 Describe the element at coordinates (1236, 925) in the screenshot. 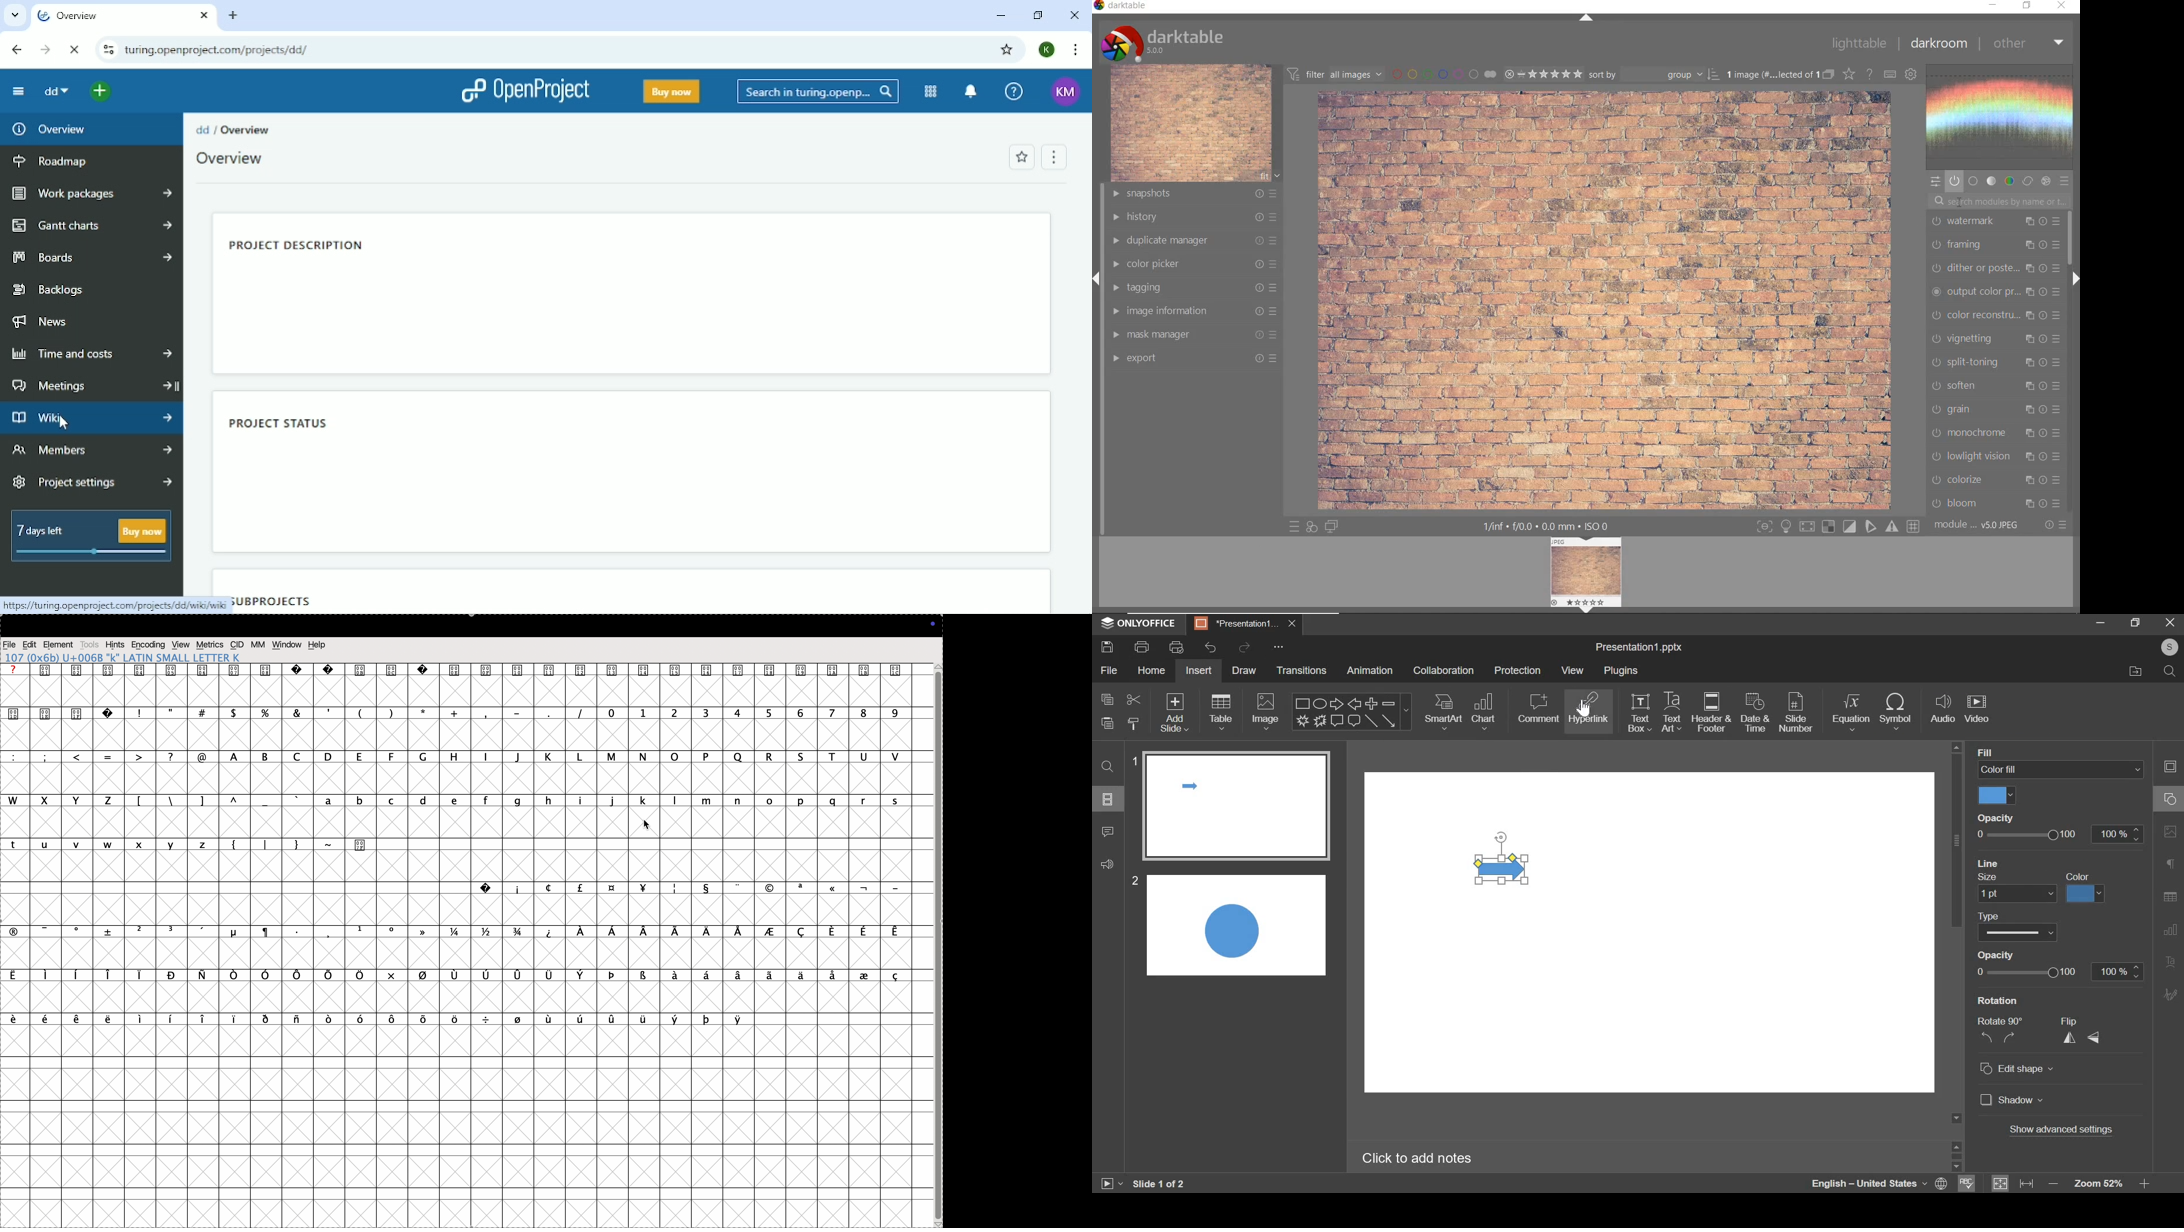

I see `slide 2 preview` at that location.